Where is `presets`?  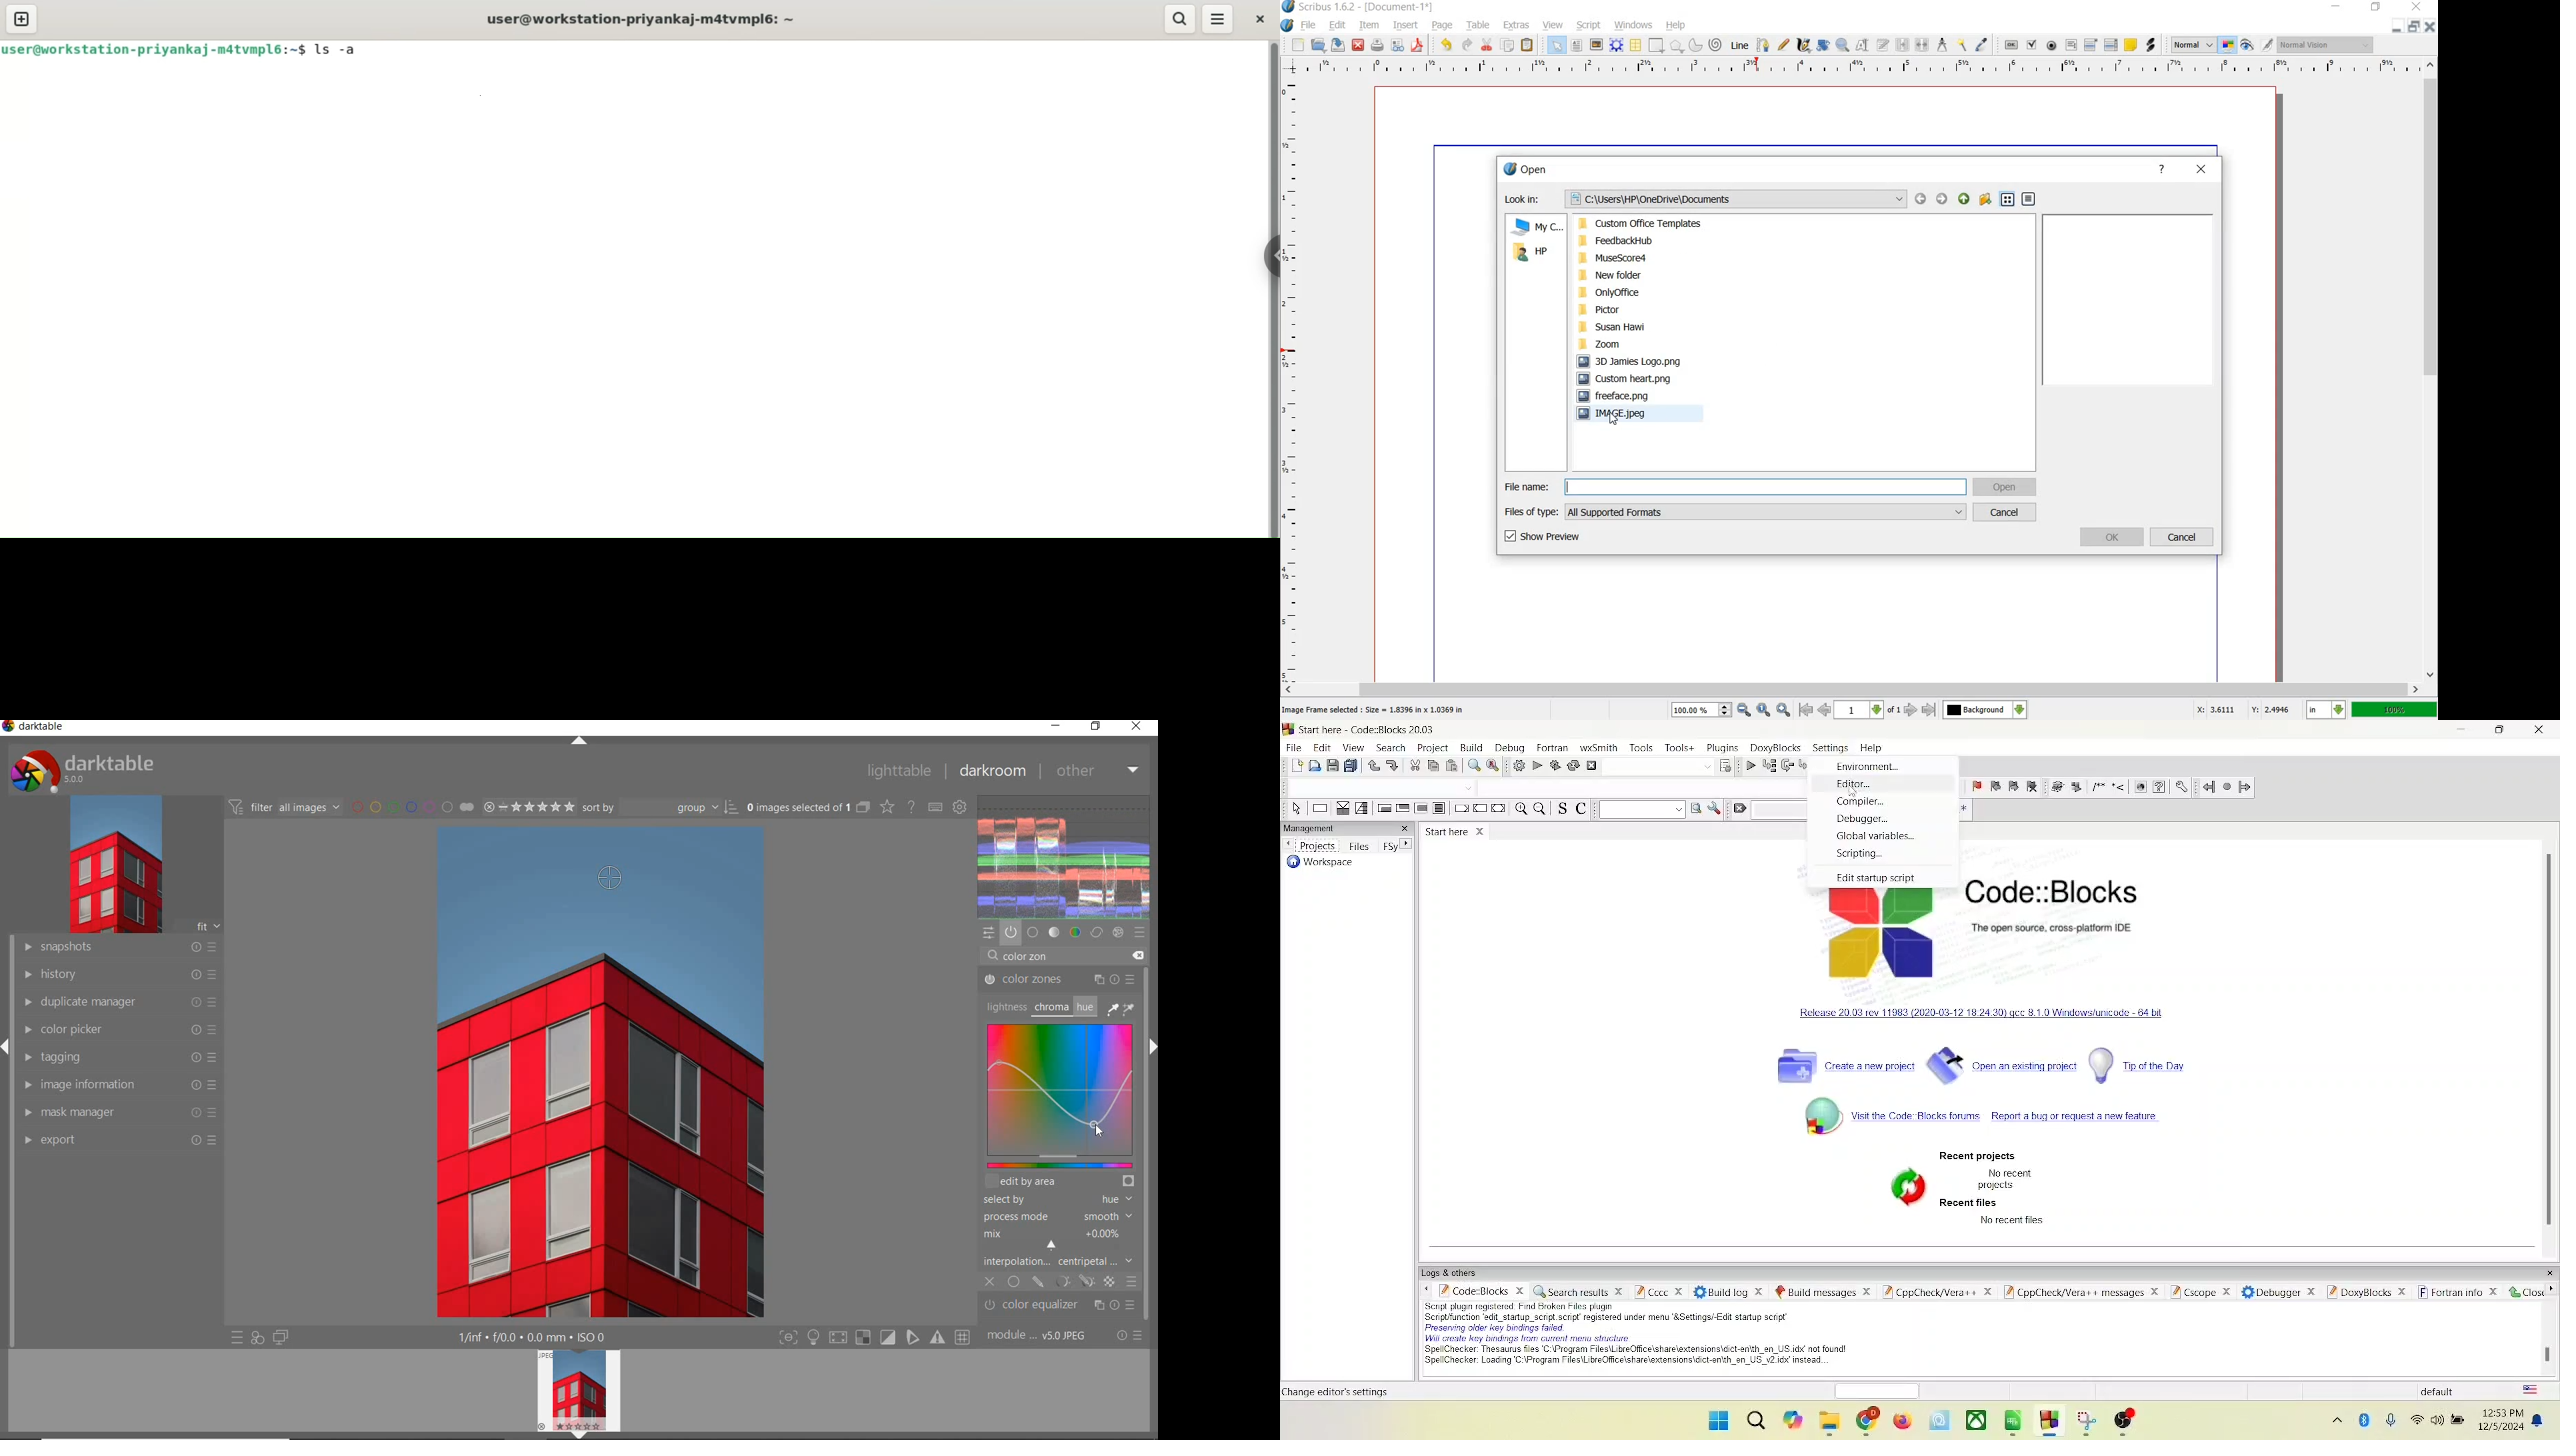 presets is located at coordinates (1140, 931).